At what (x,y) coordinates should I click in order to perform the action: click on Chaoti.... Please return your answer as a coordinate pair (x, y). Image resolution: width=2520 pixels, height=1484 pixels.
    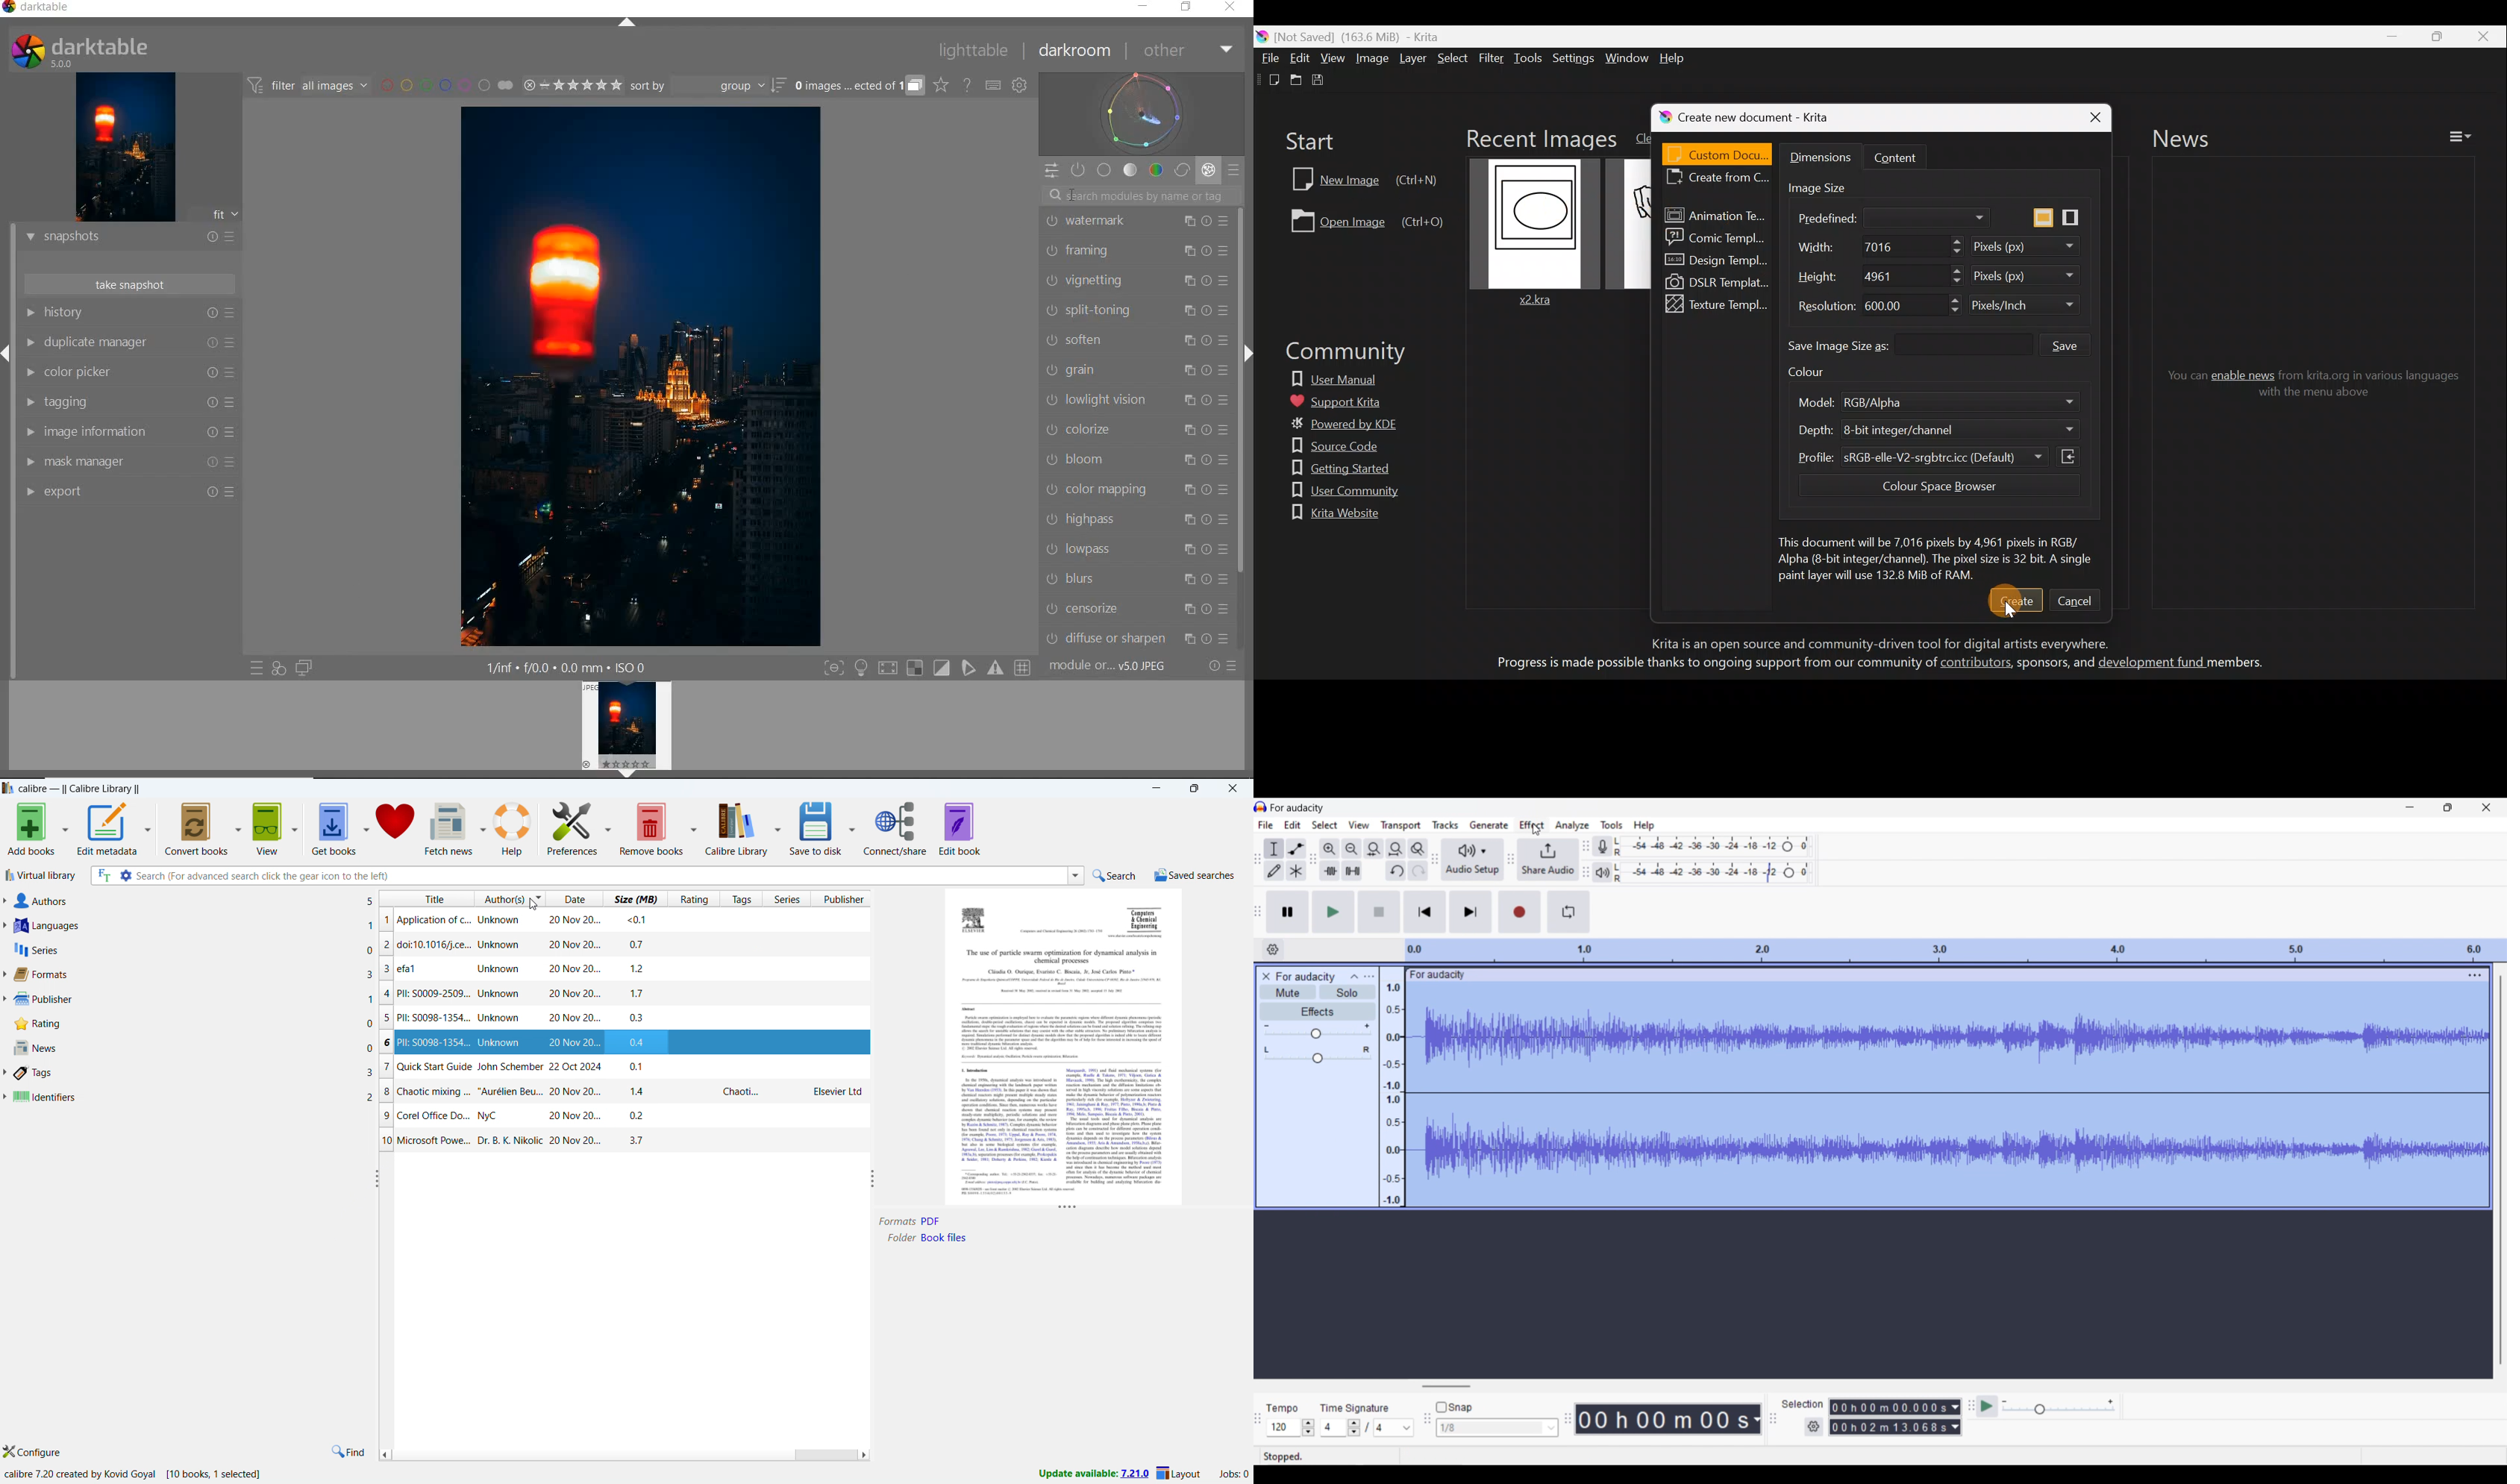
    Looking at the image, I should click on (744, 1092).